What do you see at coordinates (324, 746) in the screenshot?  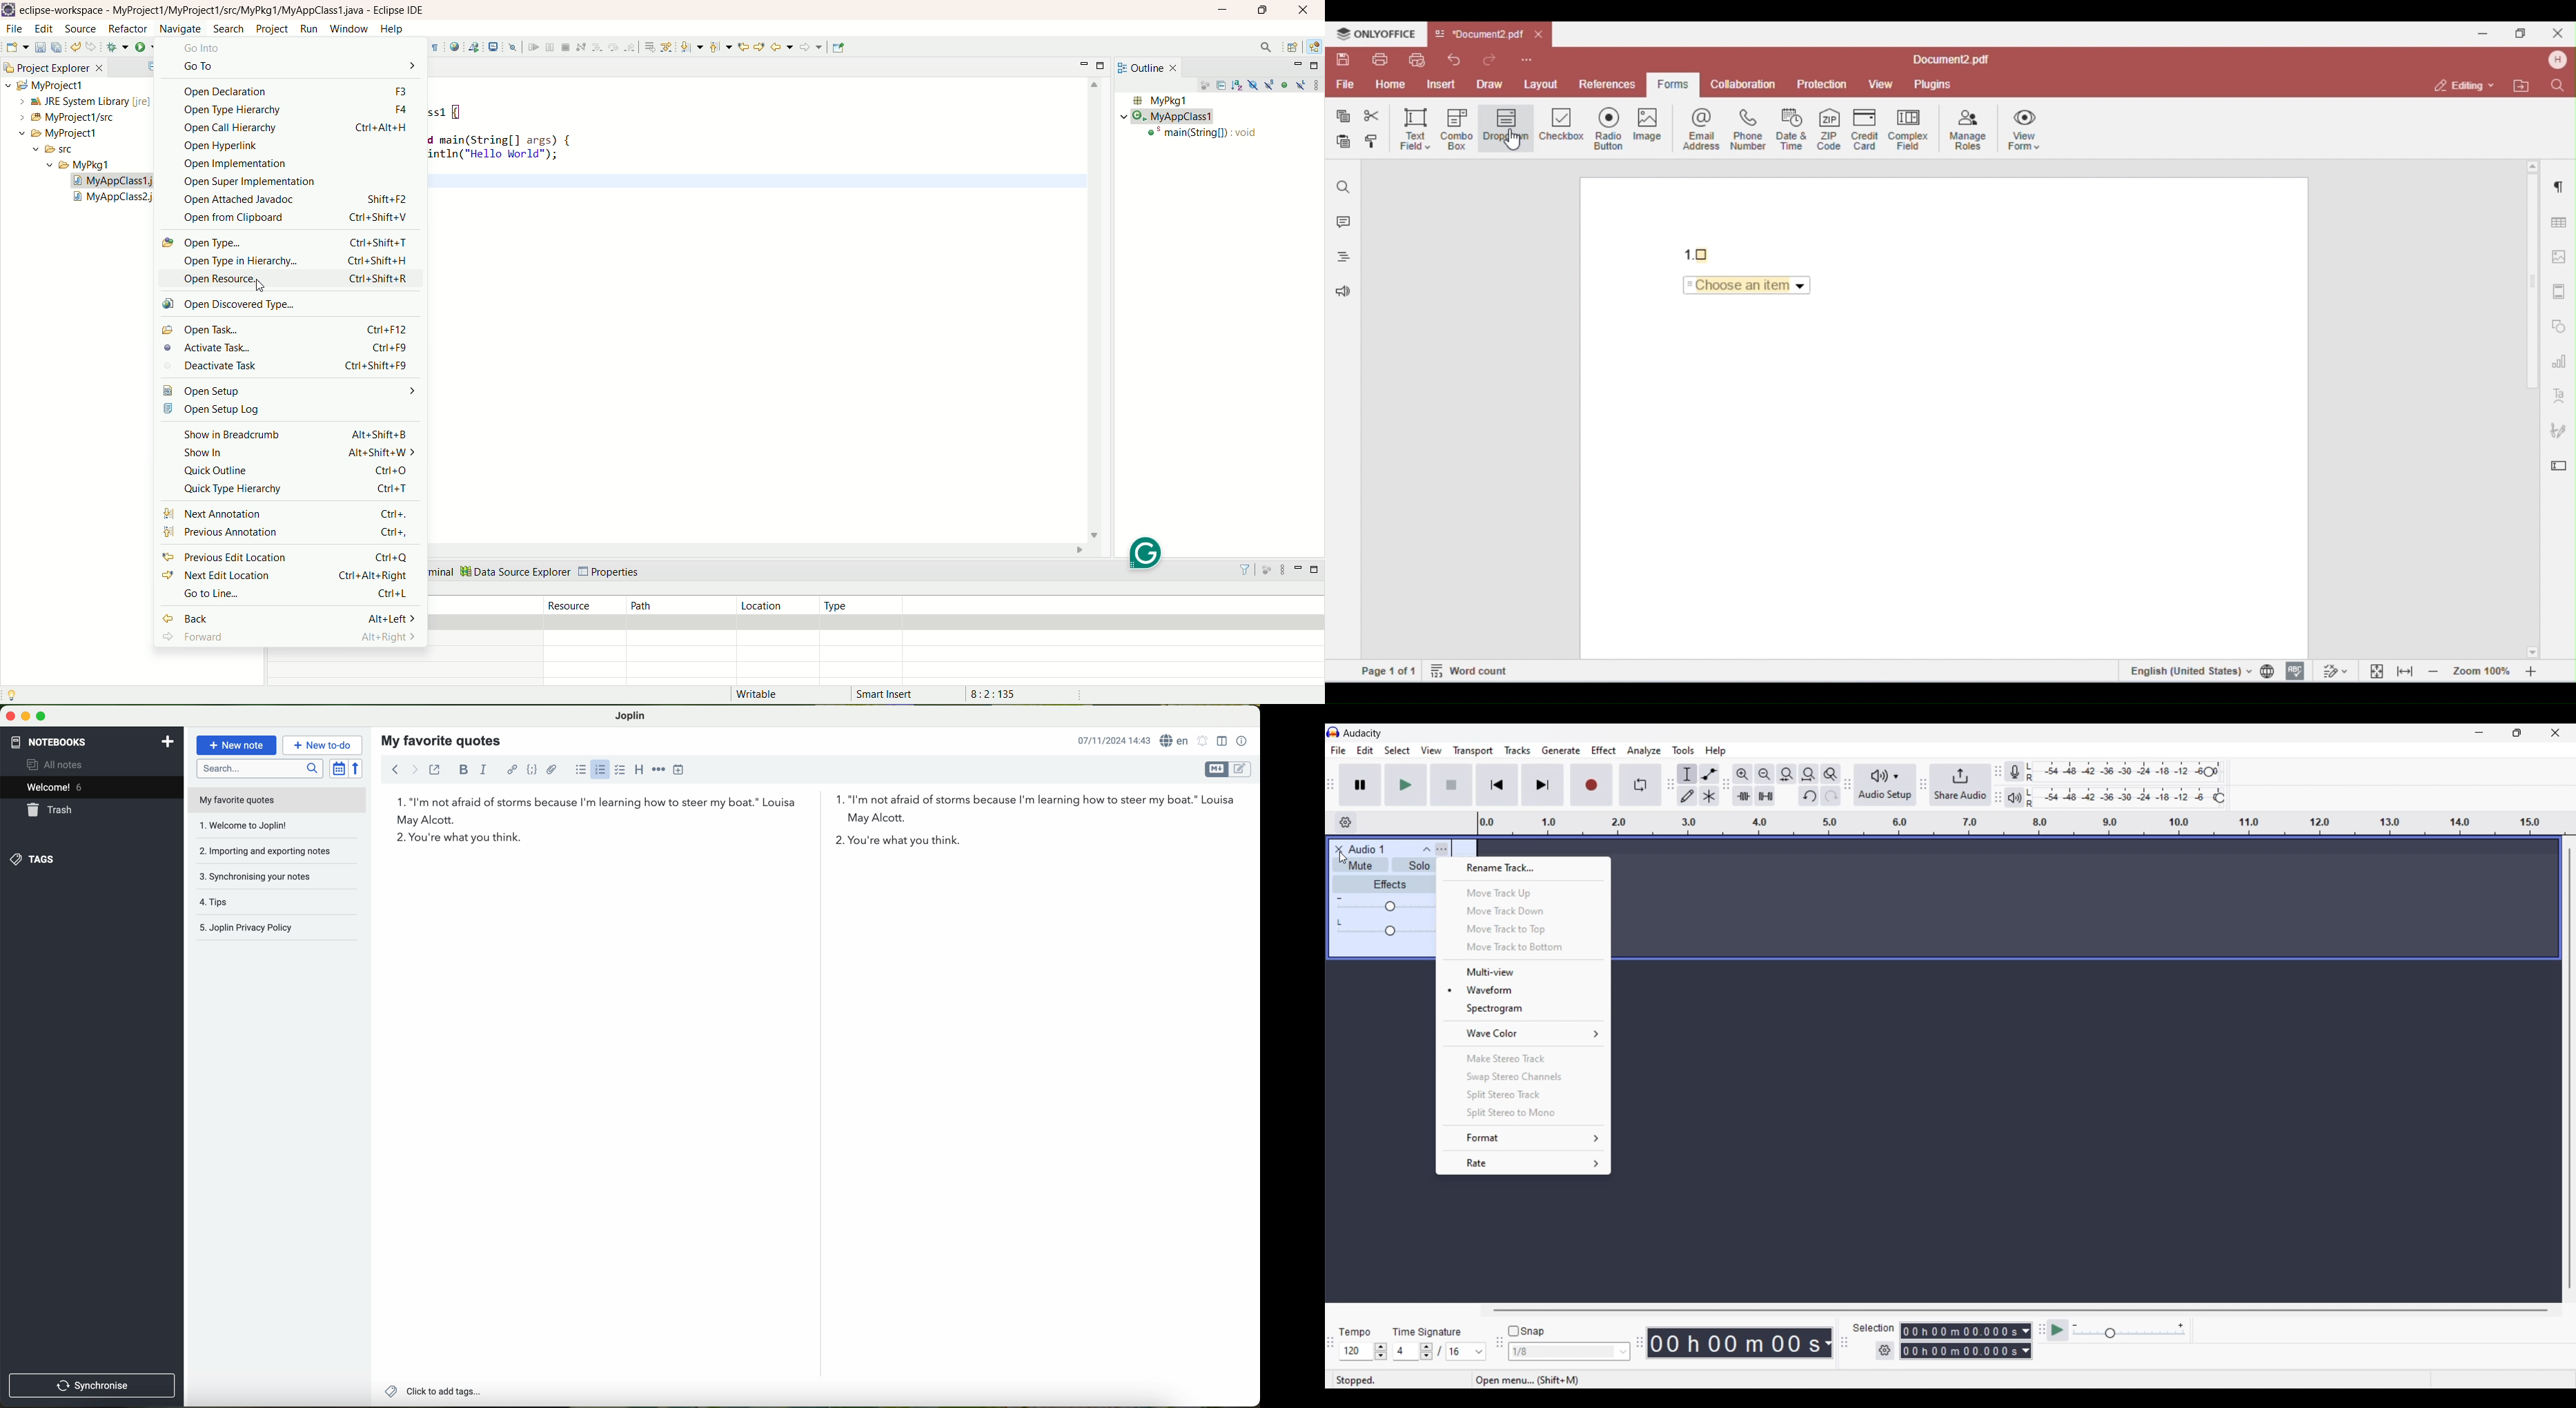 I see `new to-do` at bounding box center [324, 746].